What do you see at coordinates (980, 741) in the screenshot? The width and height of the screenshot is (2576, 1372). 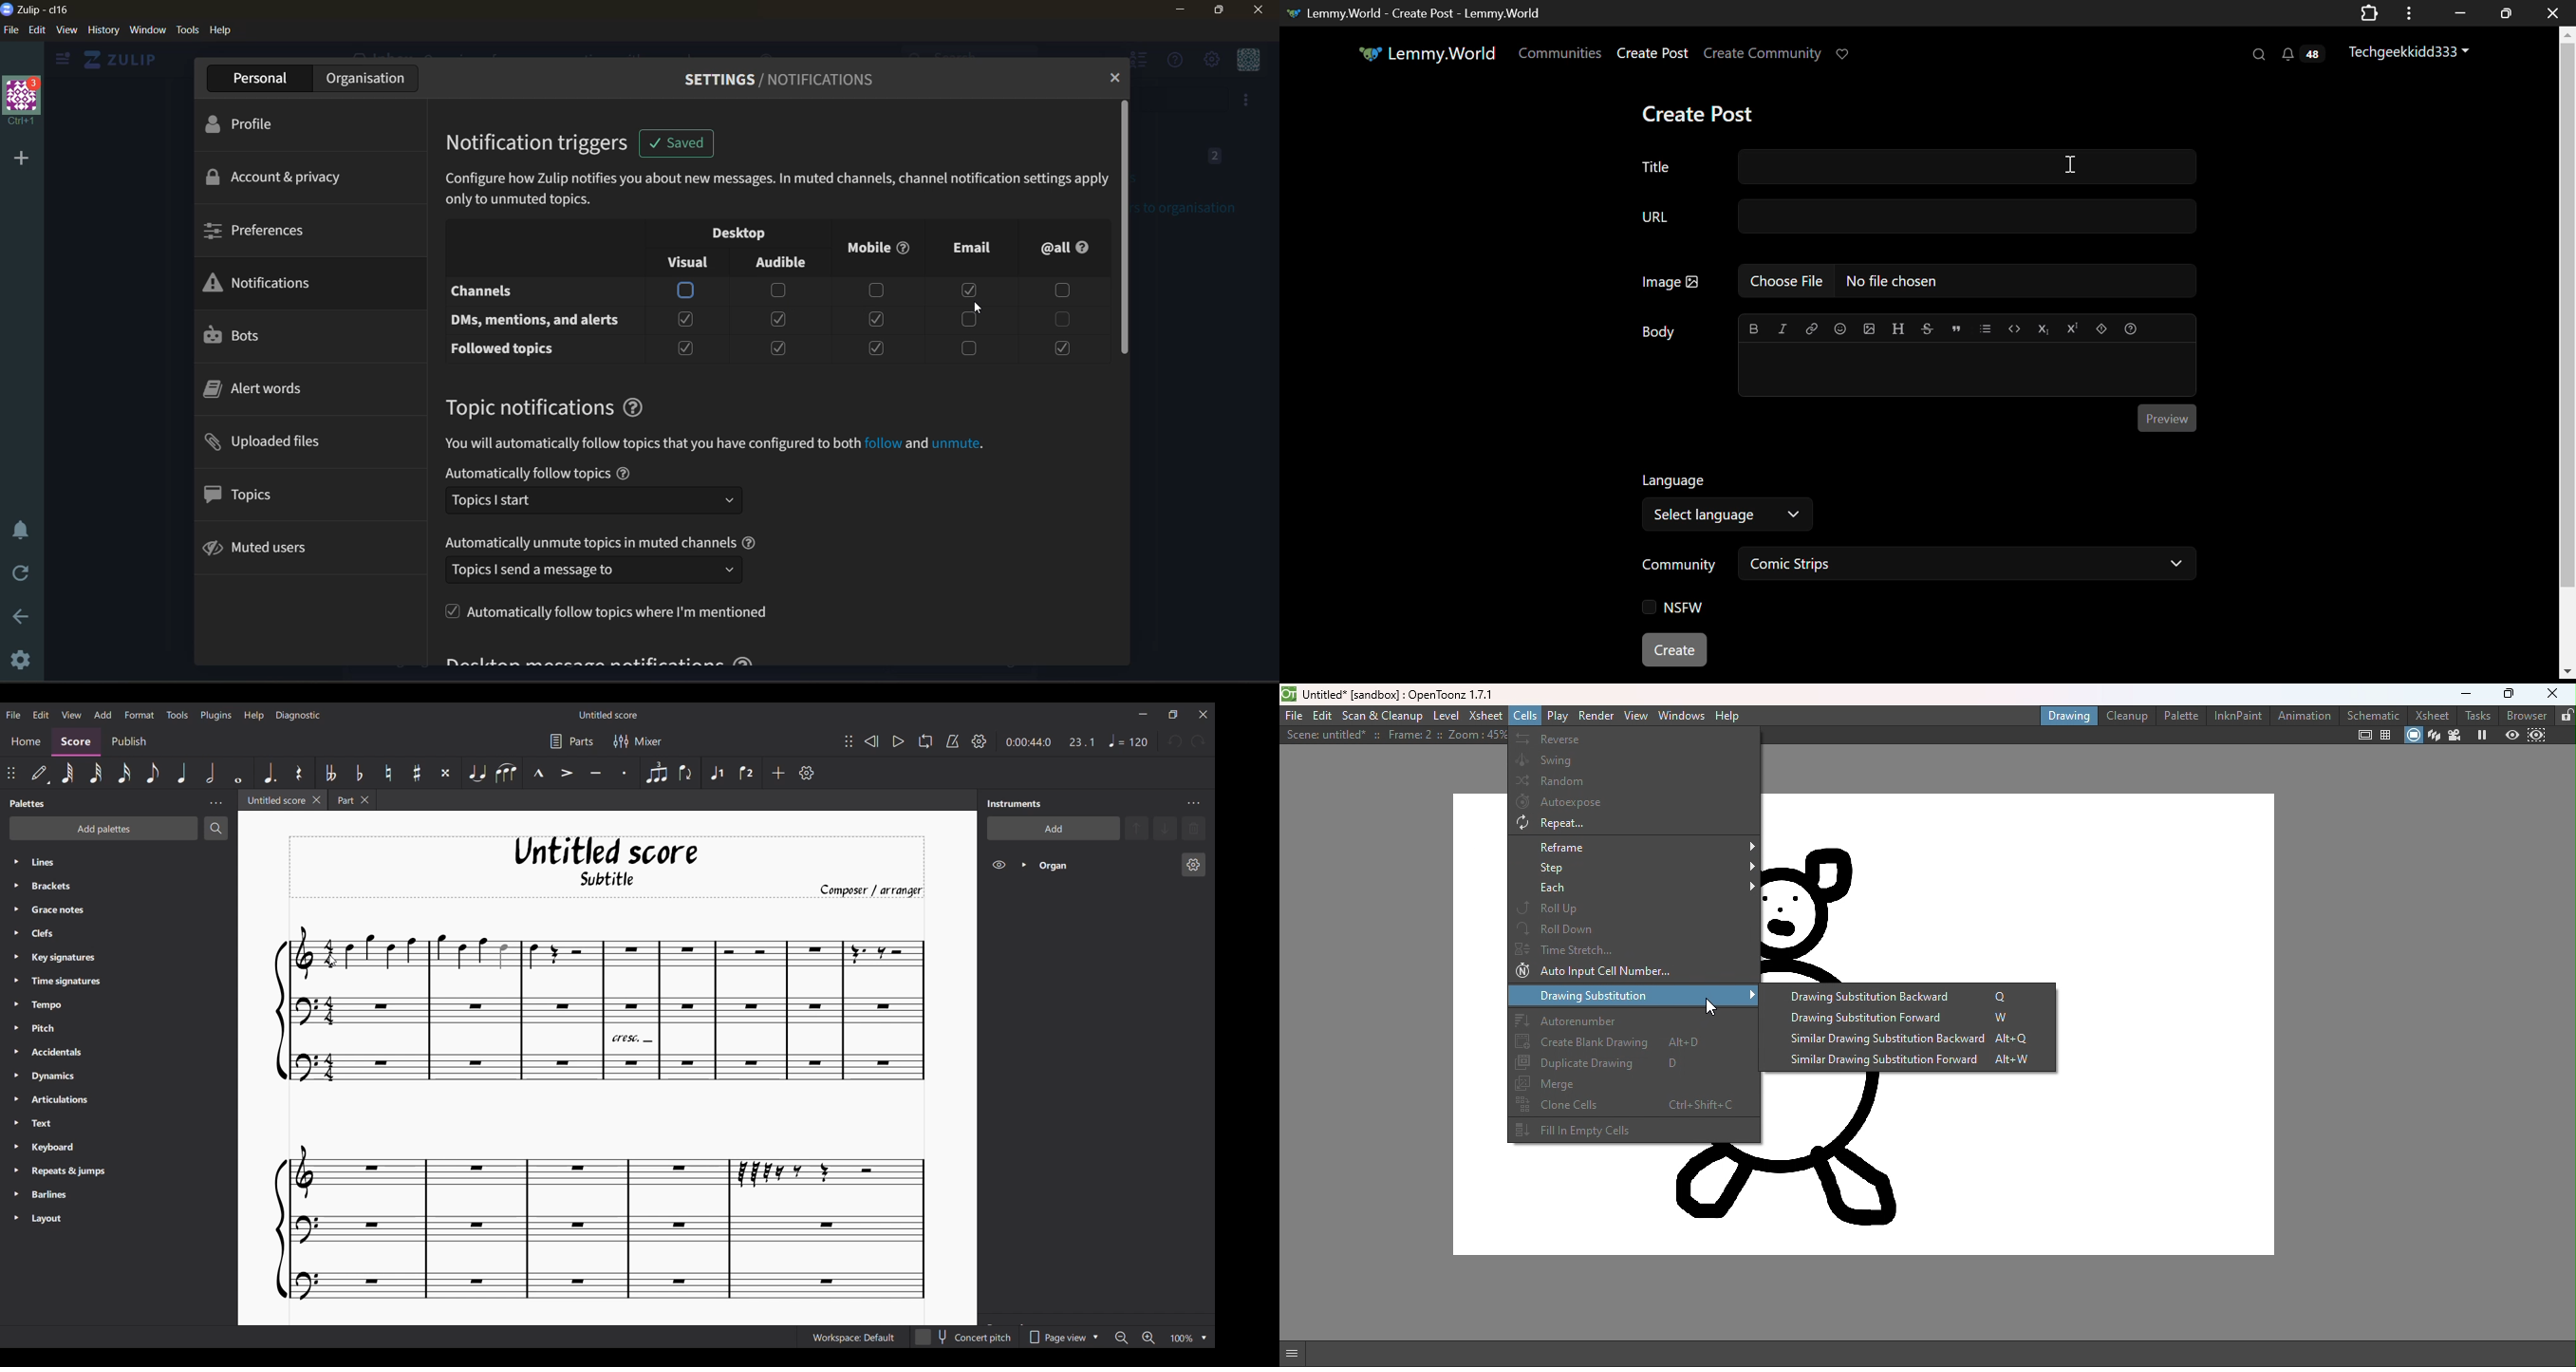 I see `Playback settings` at bounding box center [980, 741].